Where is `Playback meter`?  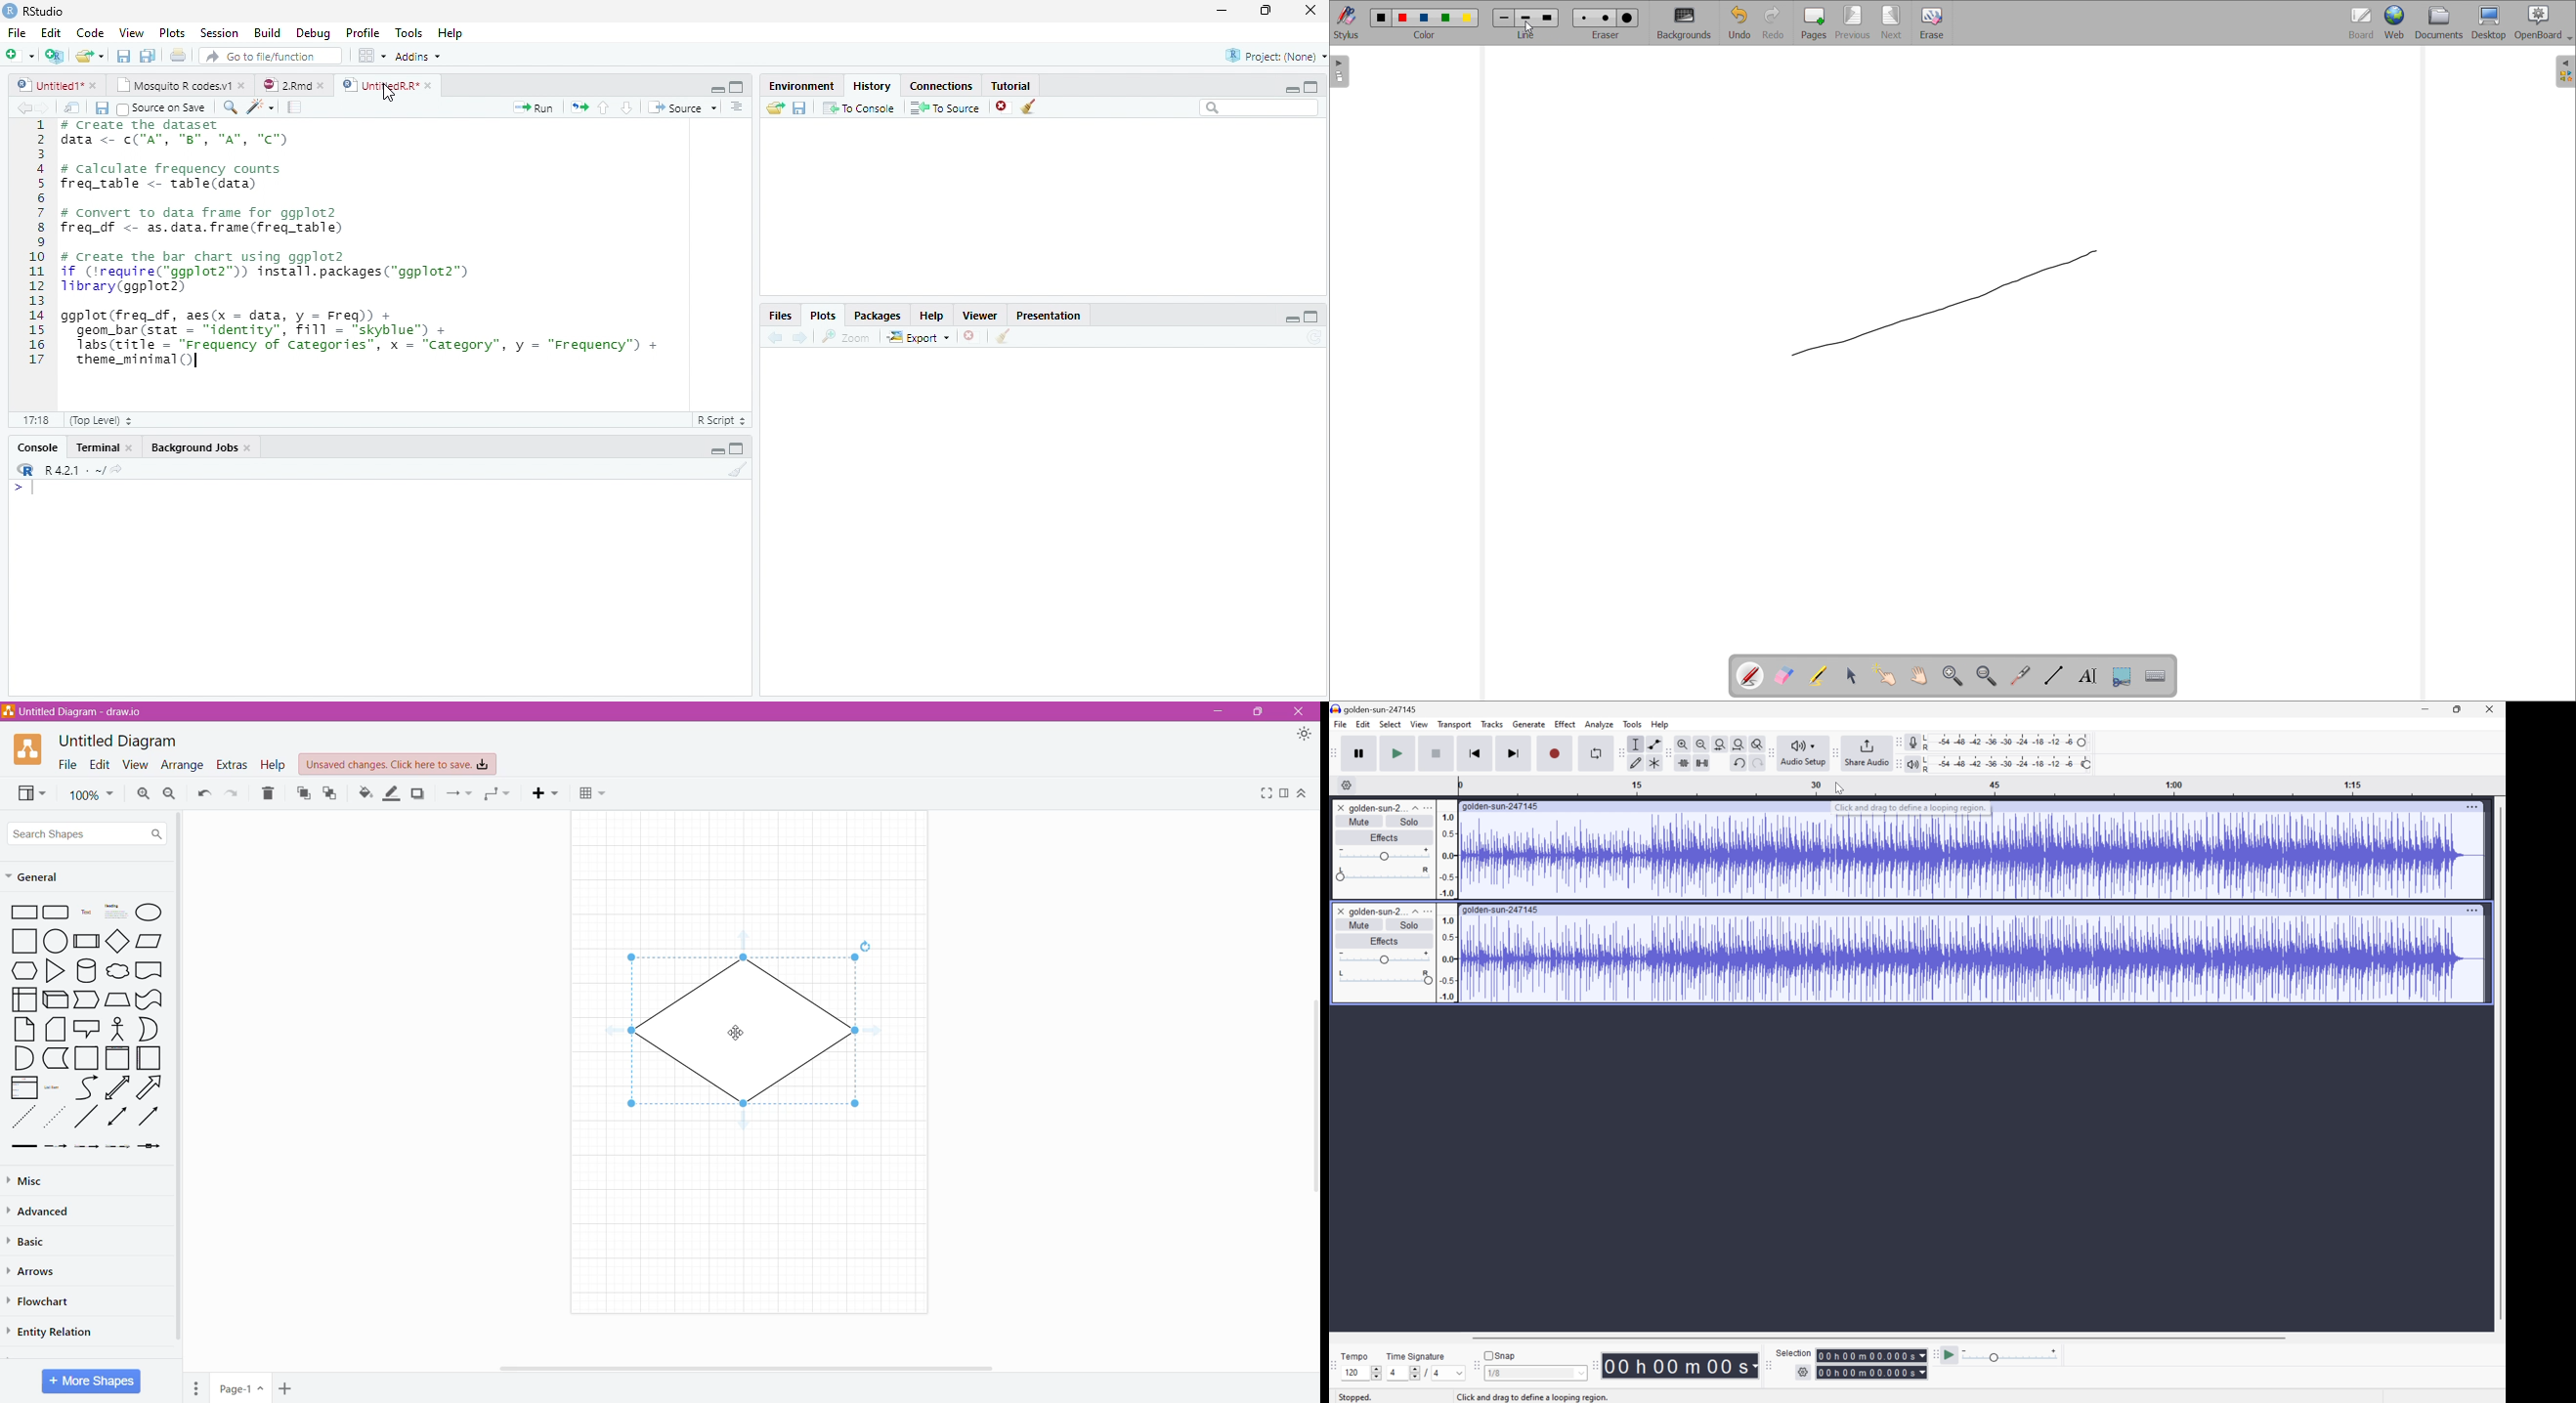 Playback meter is located at coordinates (1913, 764).